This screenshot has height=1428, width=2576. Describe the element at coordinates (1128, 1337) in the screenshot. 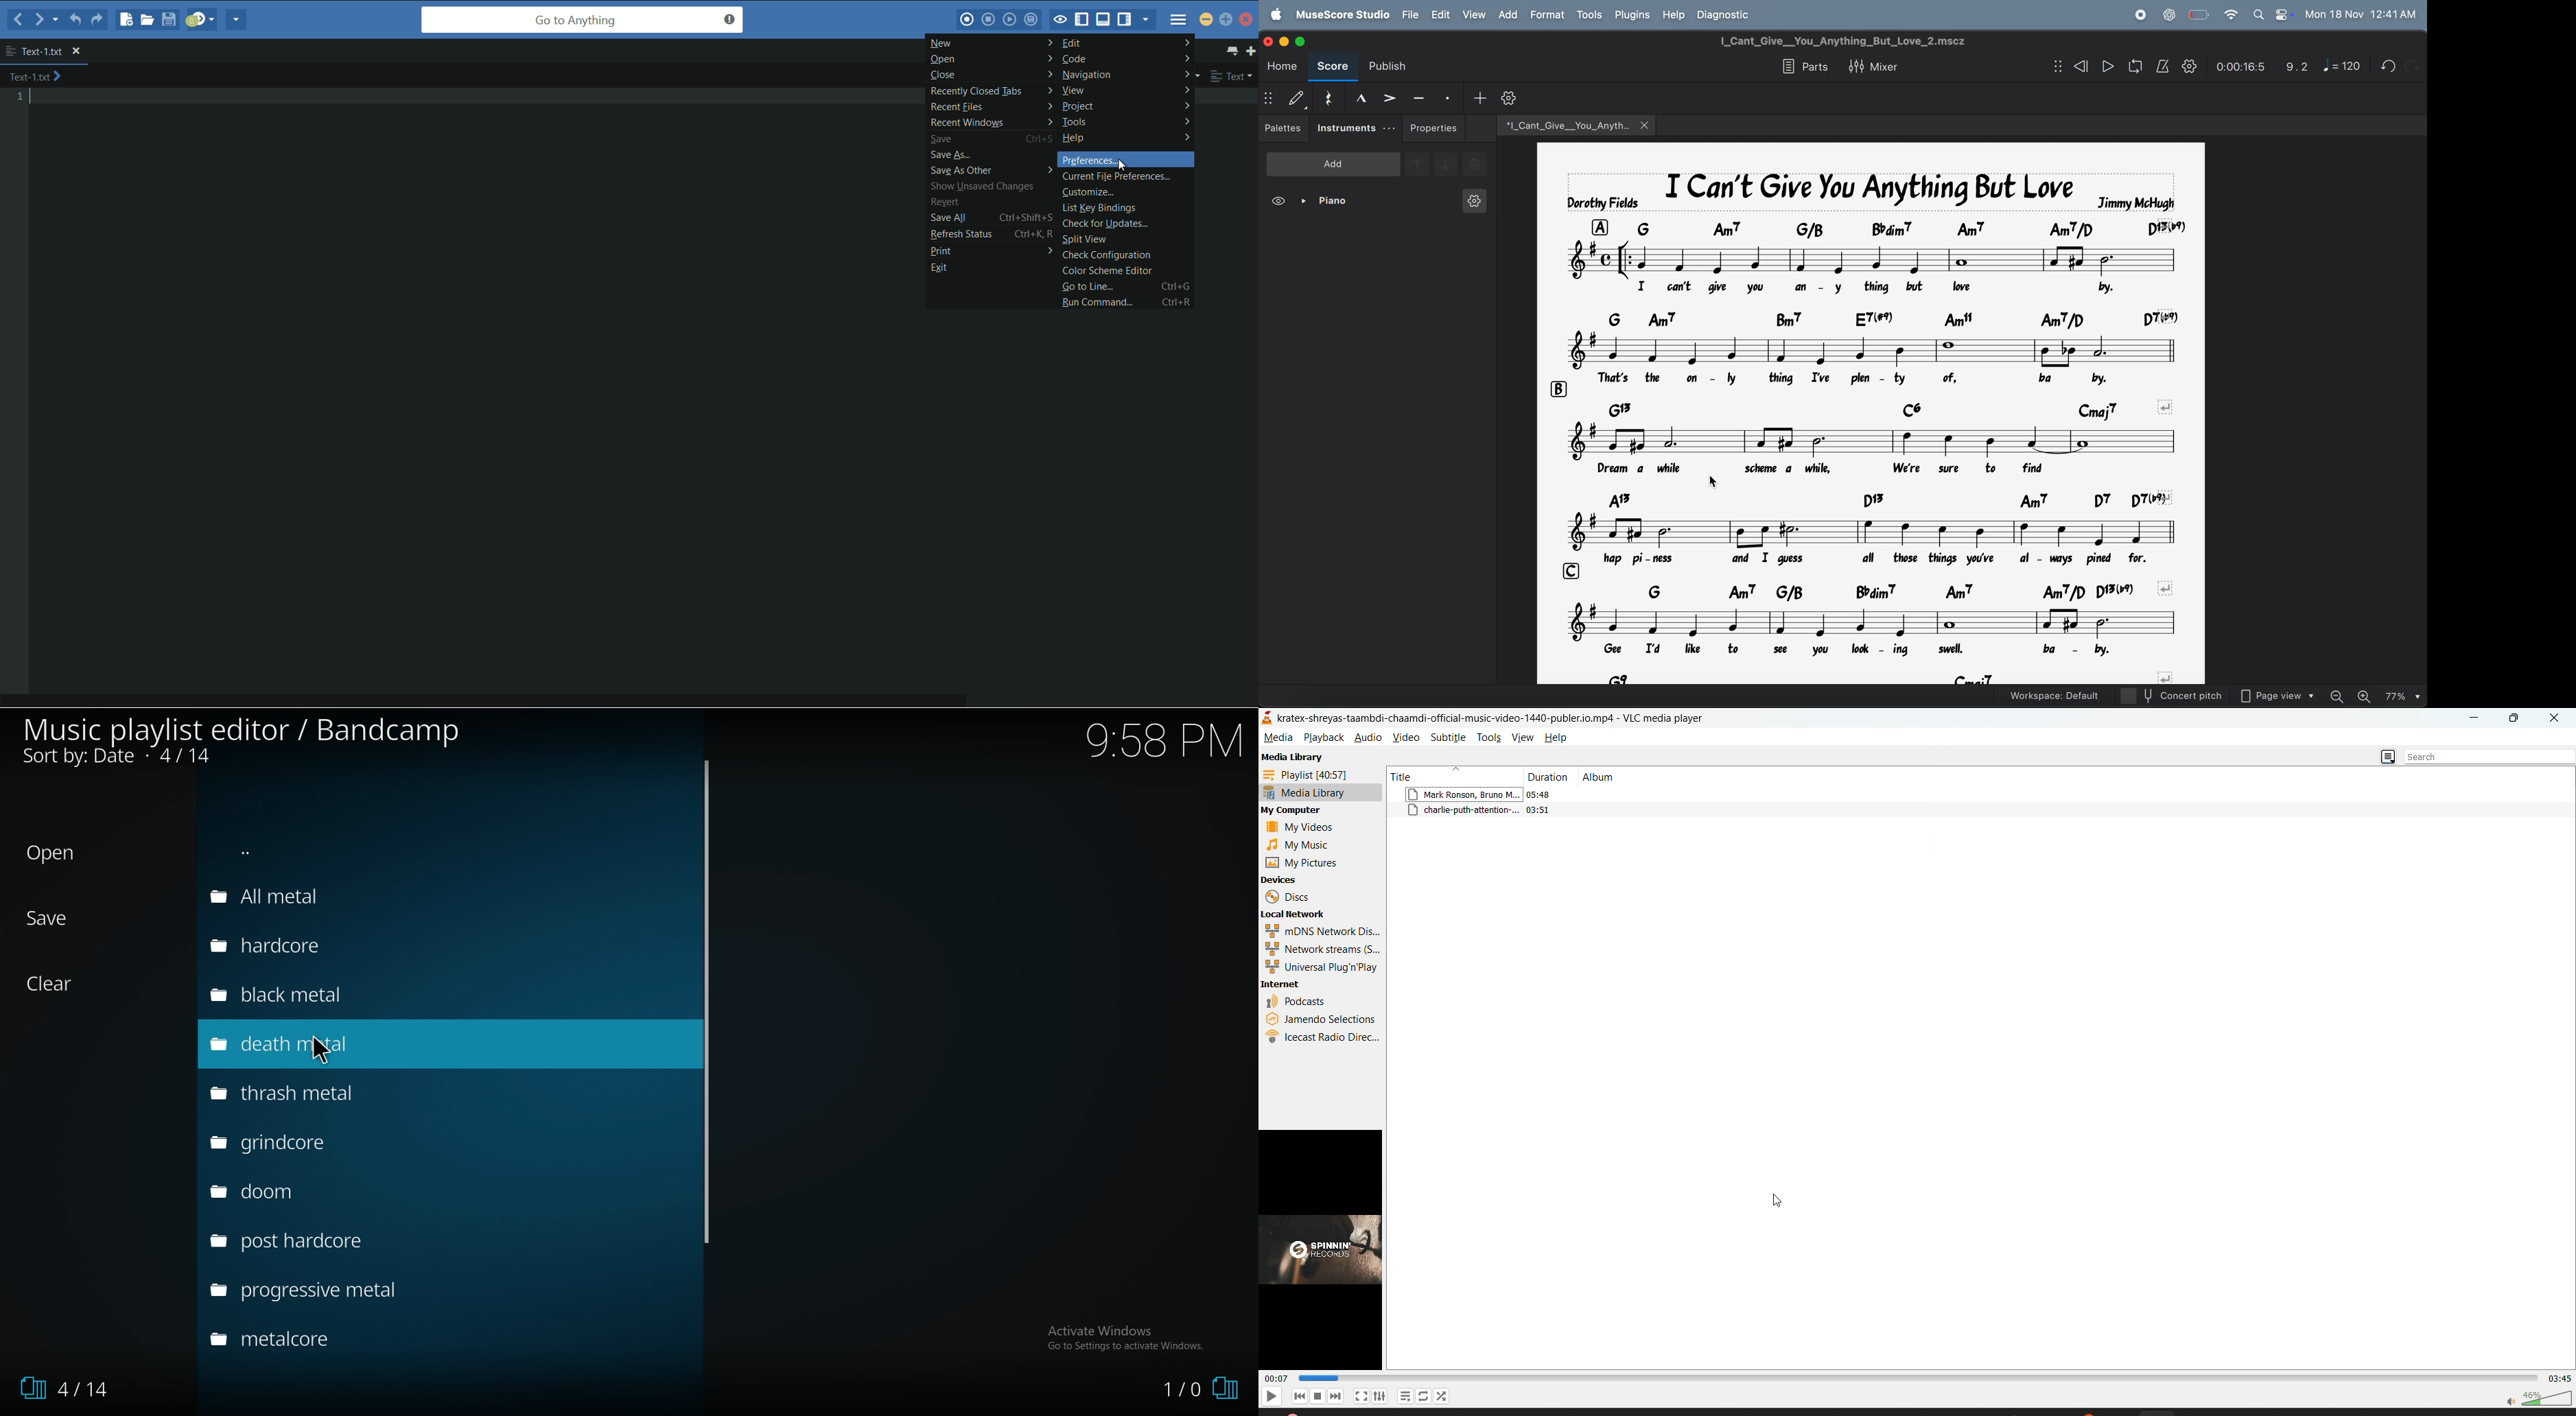

I see `Activate Windows, Go to settings to activate windows` at that location.